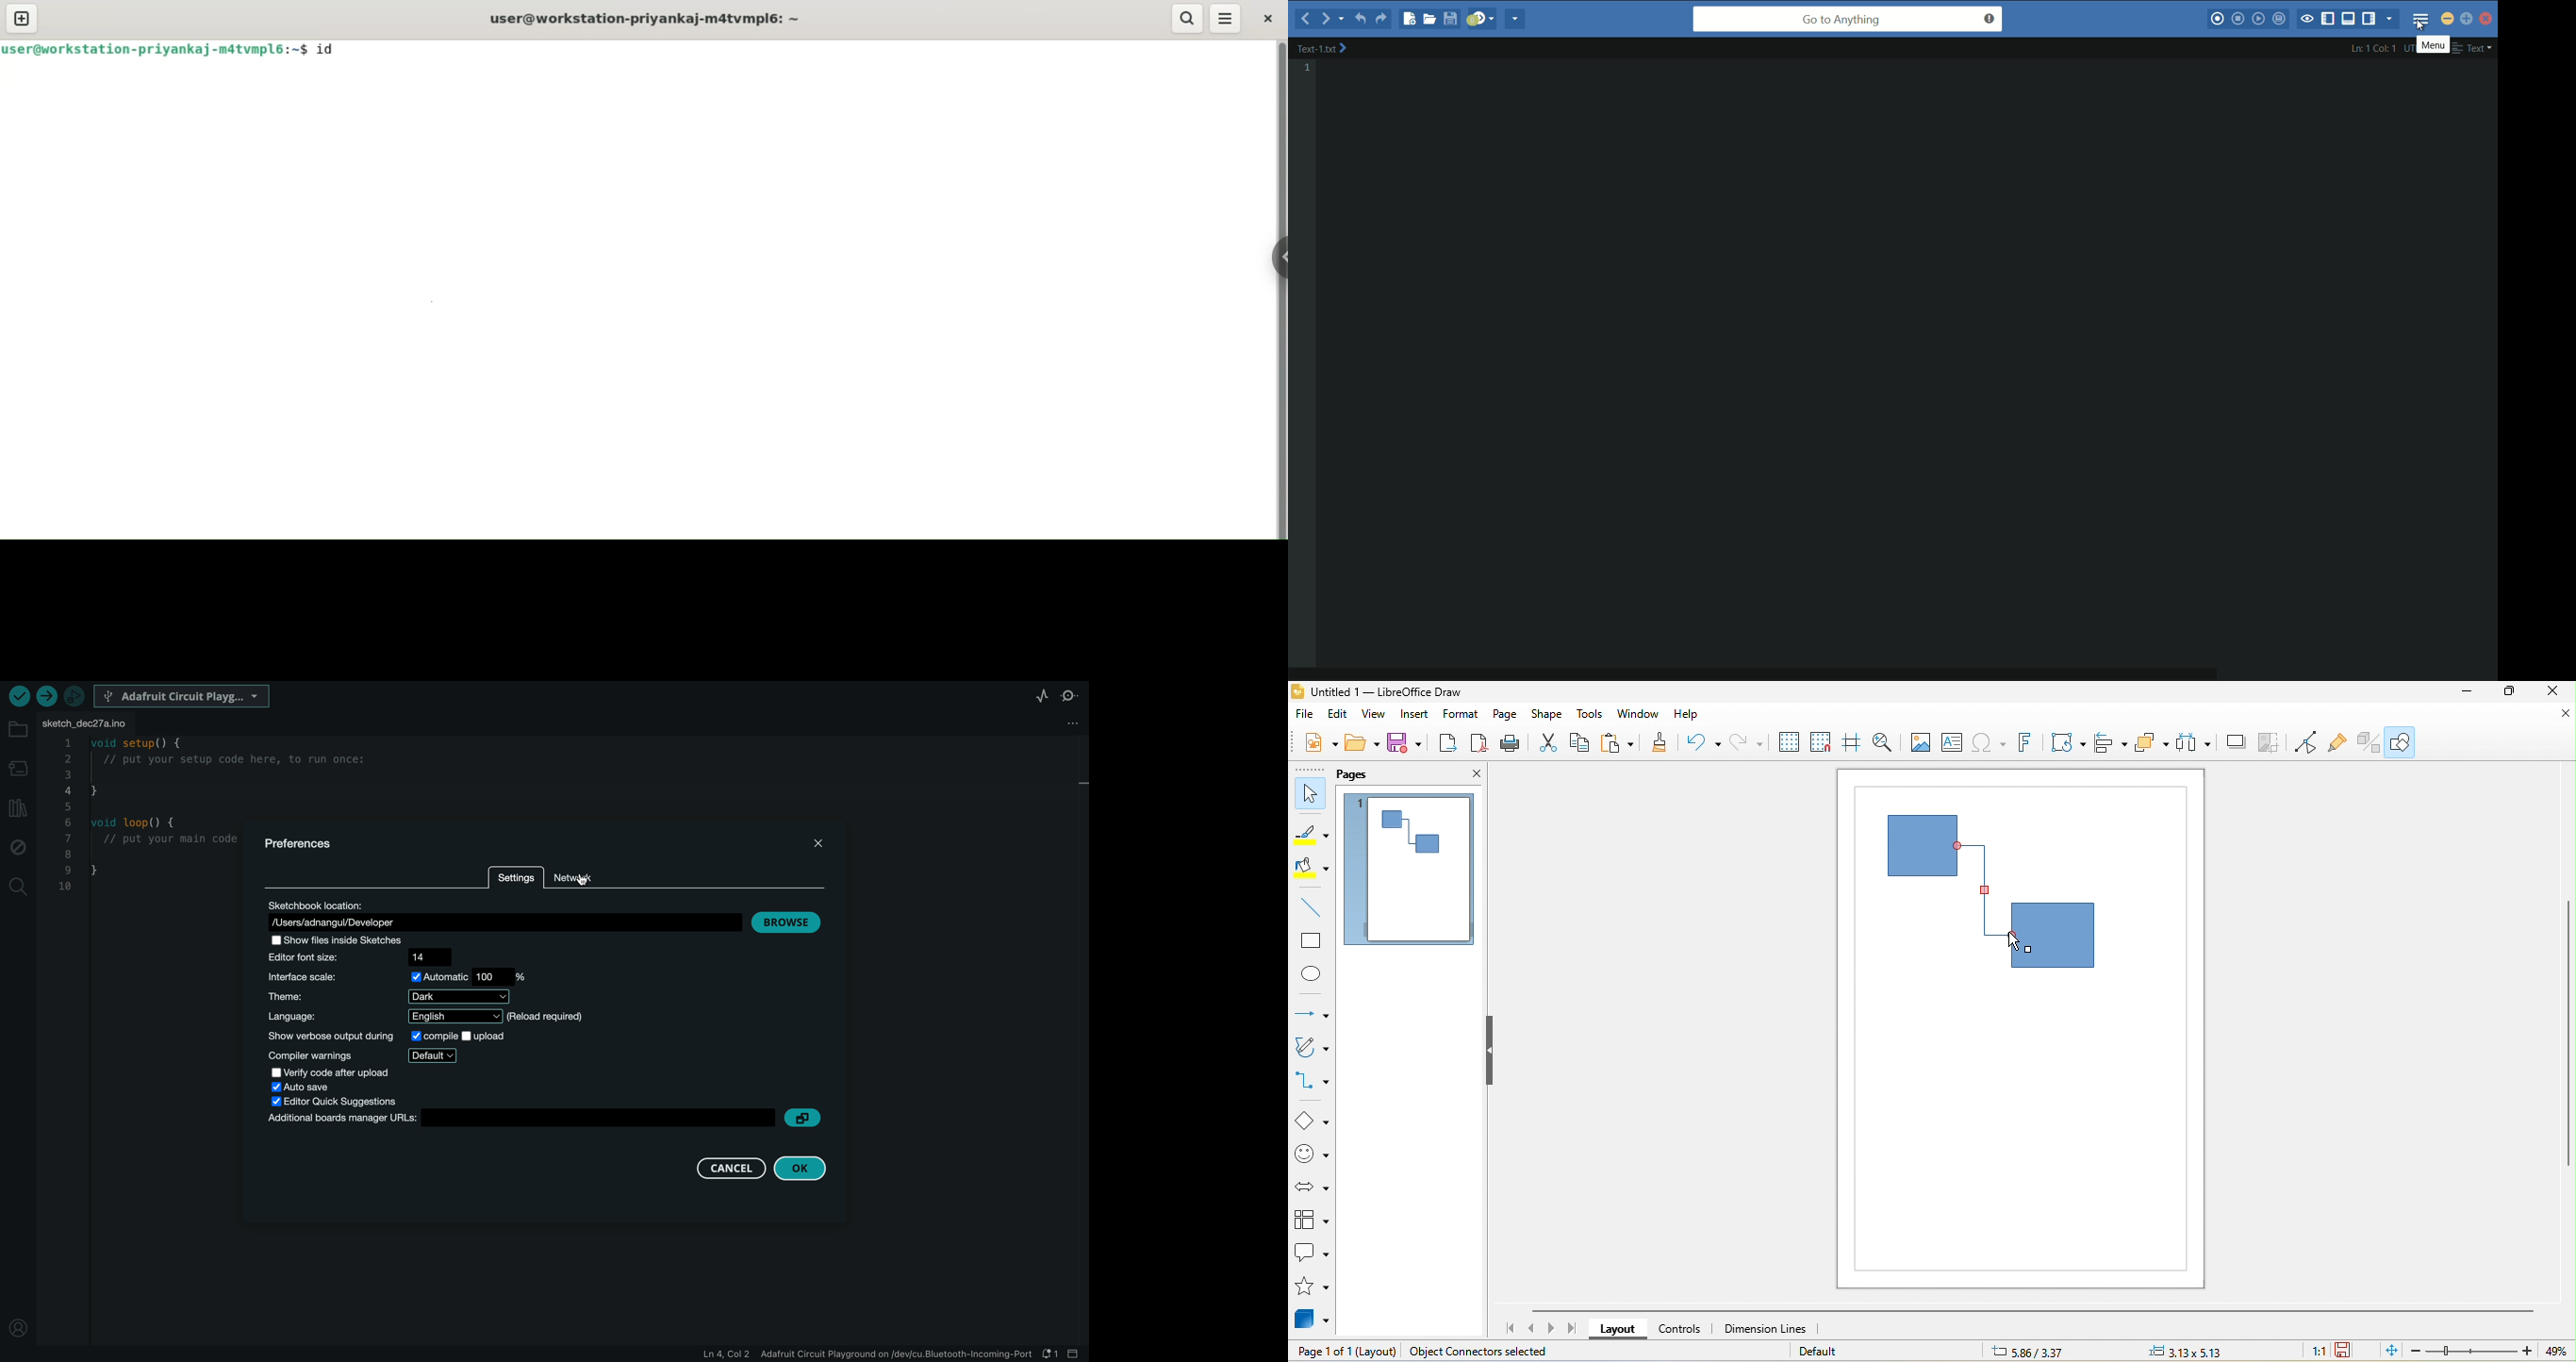  I want to click on scroll to previous page, so click(1531, 1330).